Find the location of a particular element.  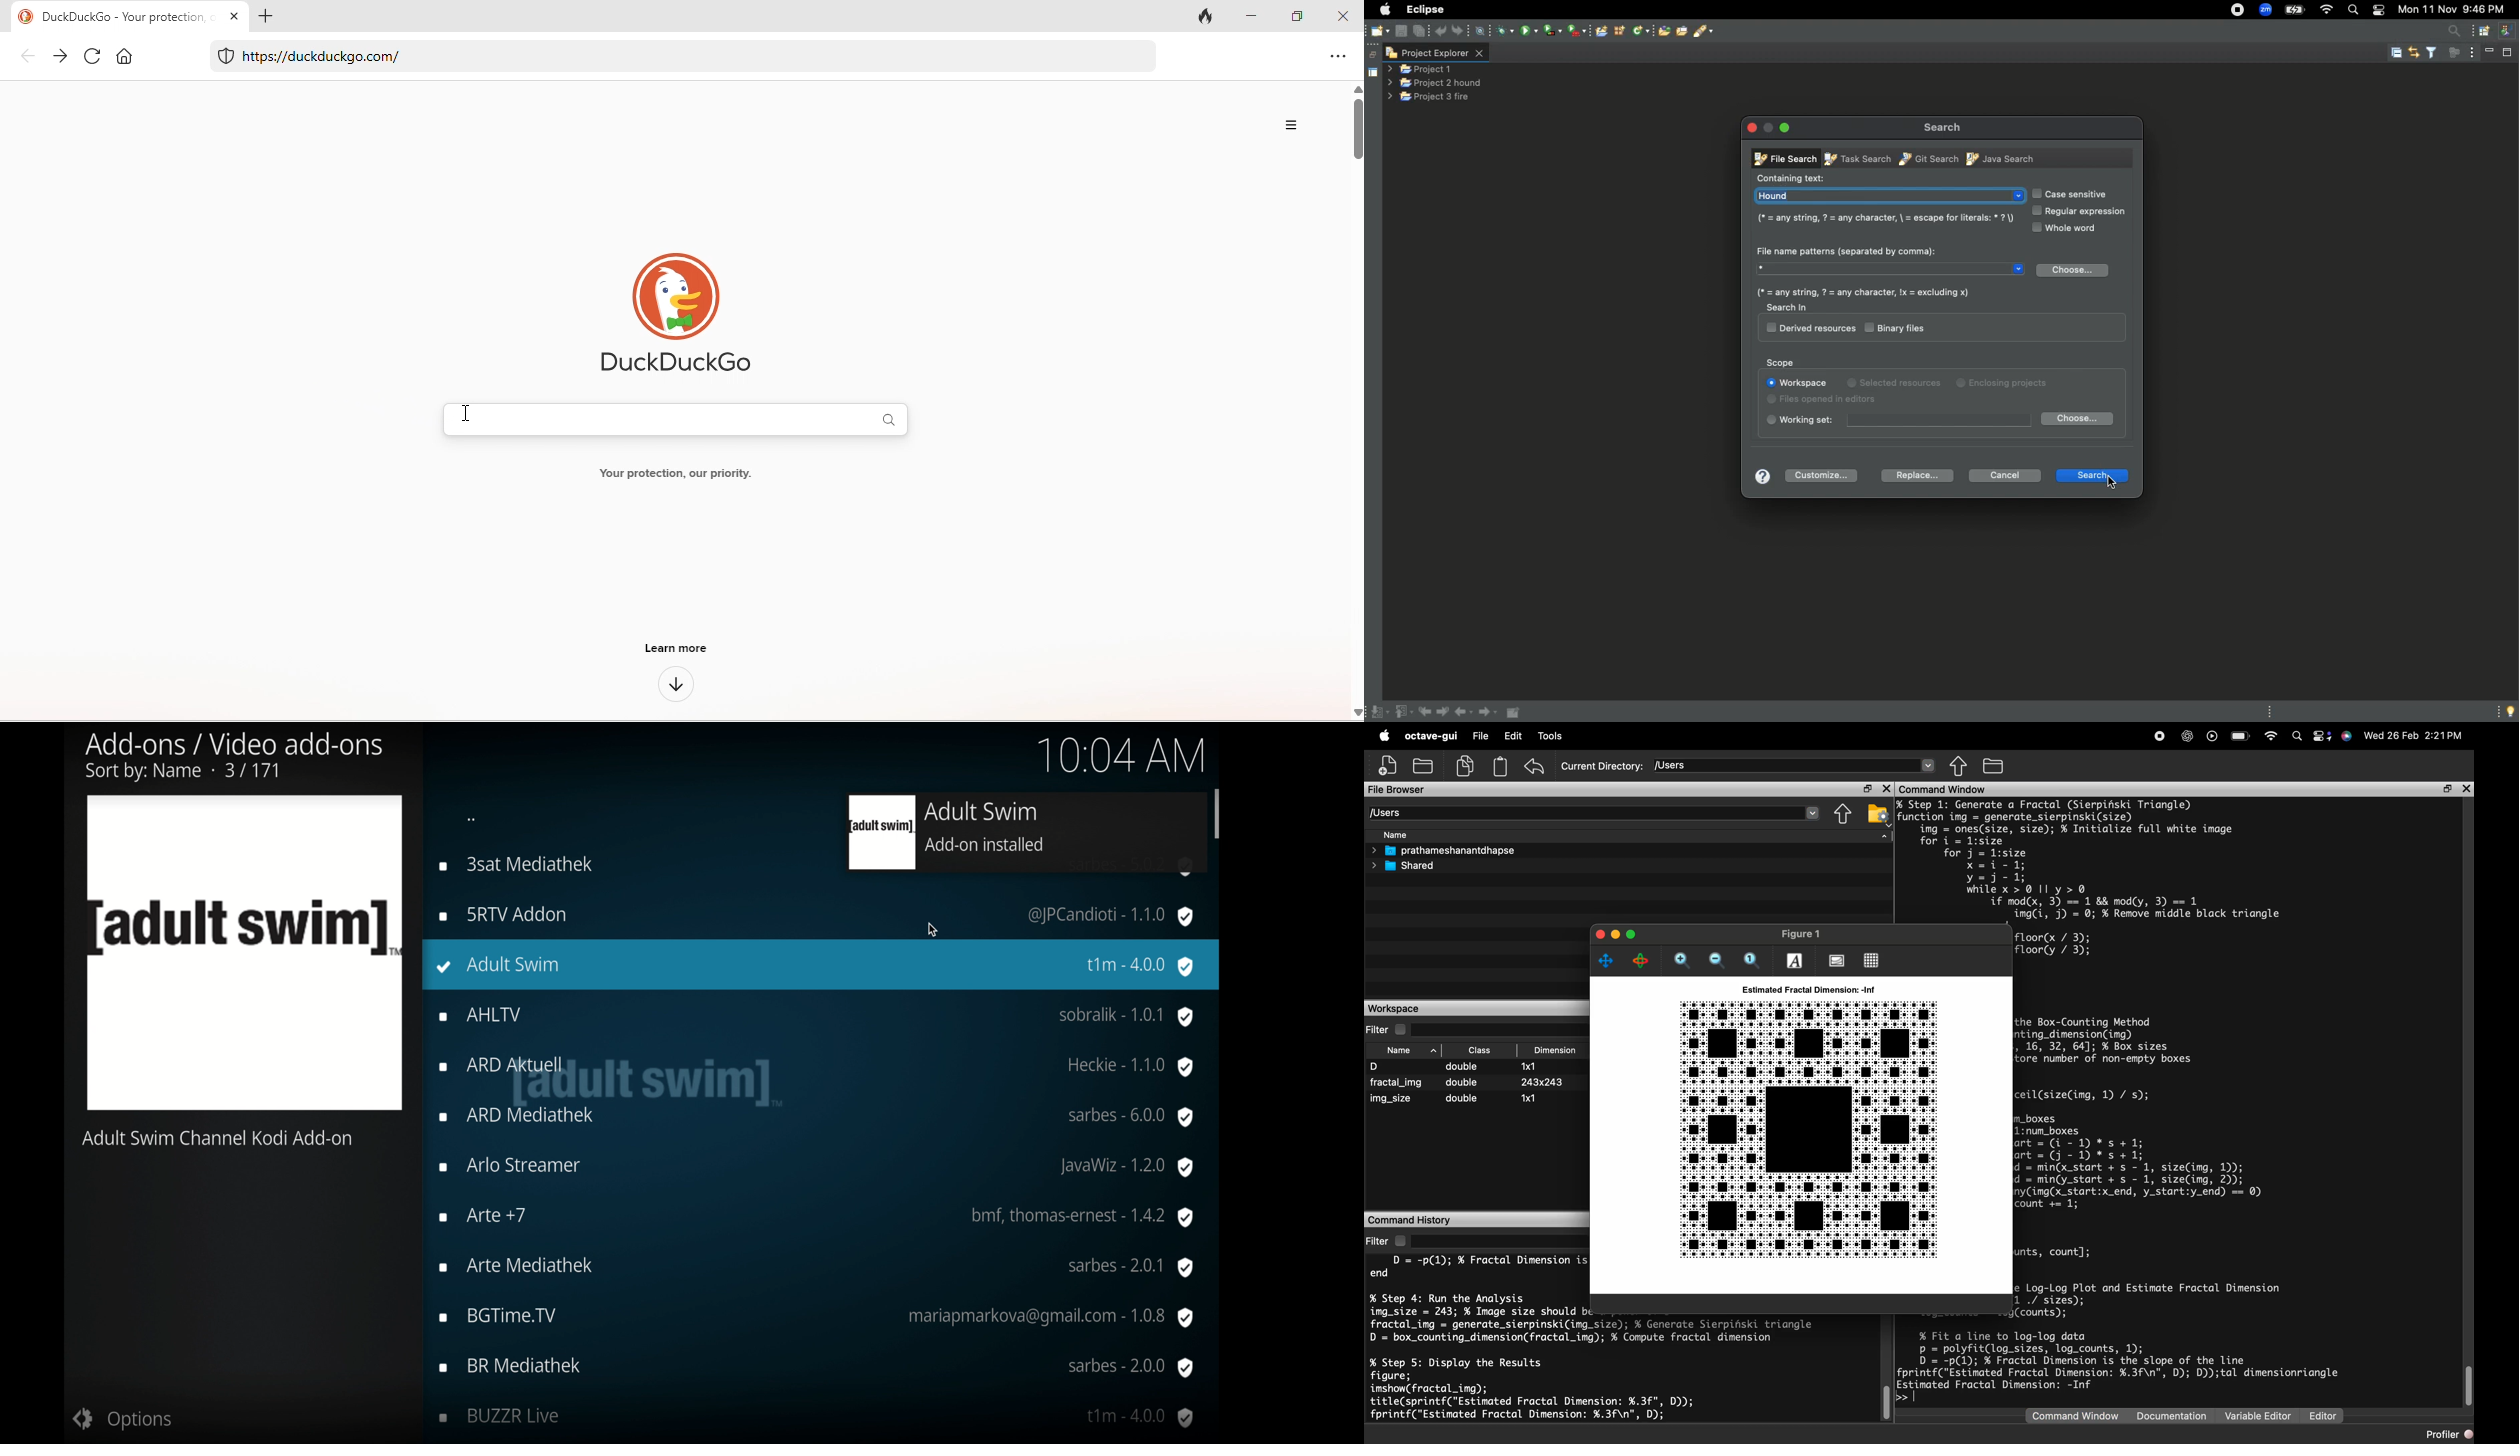

options is located at coordinates (120, 1419).